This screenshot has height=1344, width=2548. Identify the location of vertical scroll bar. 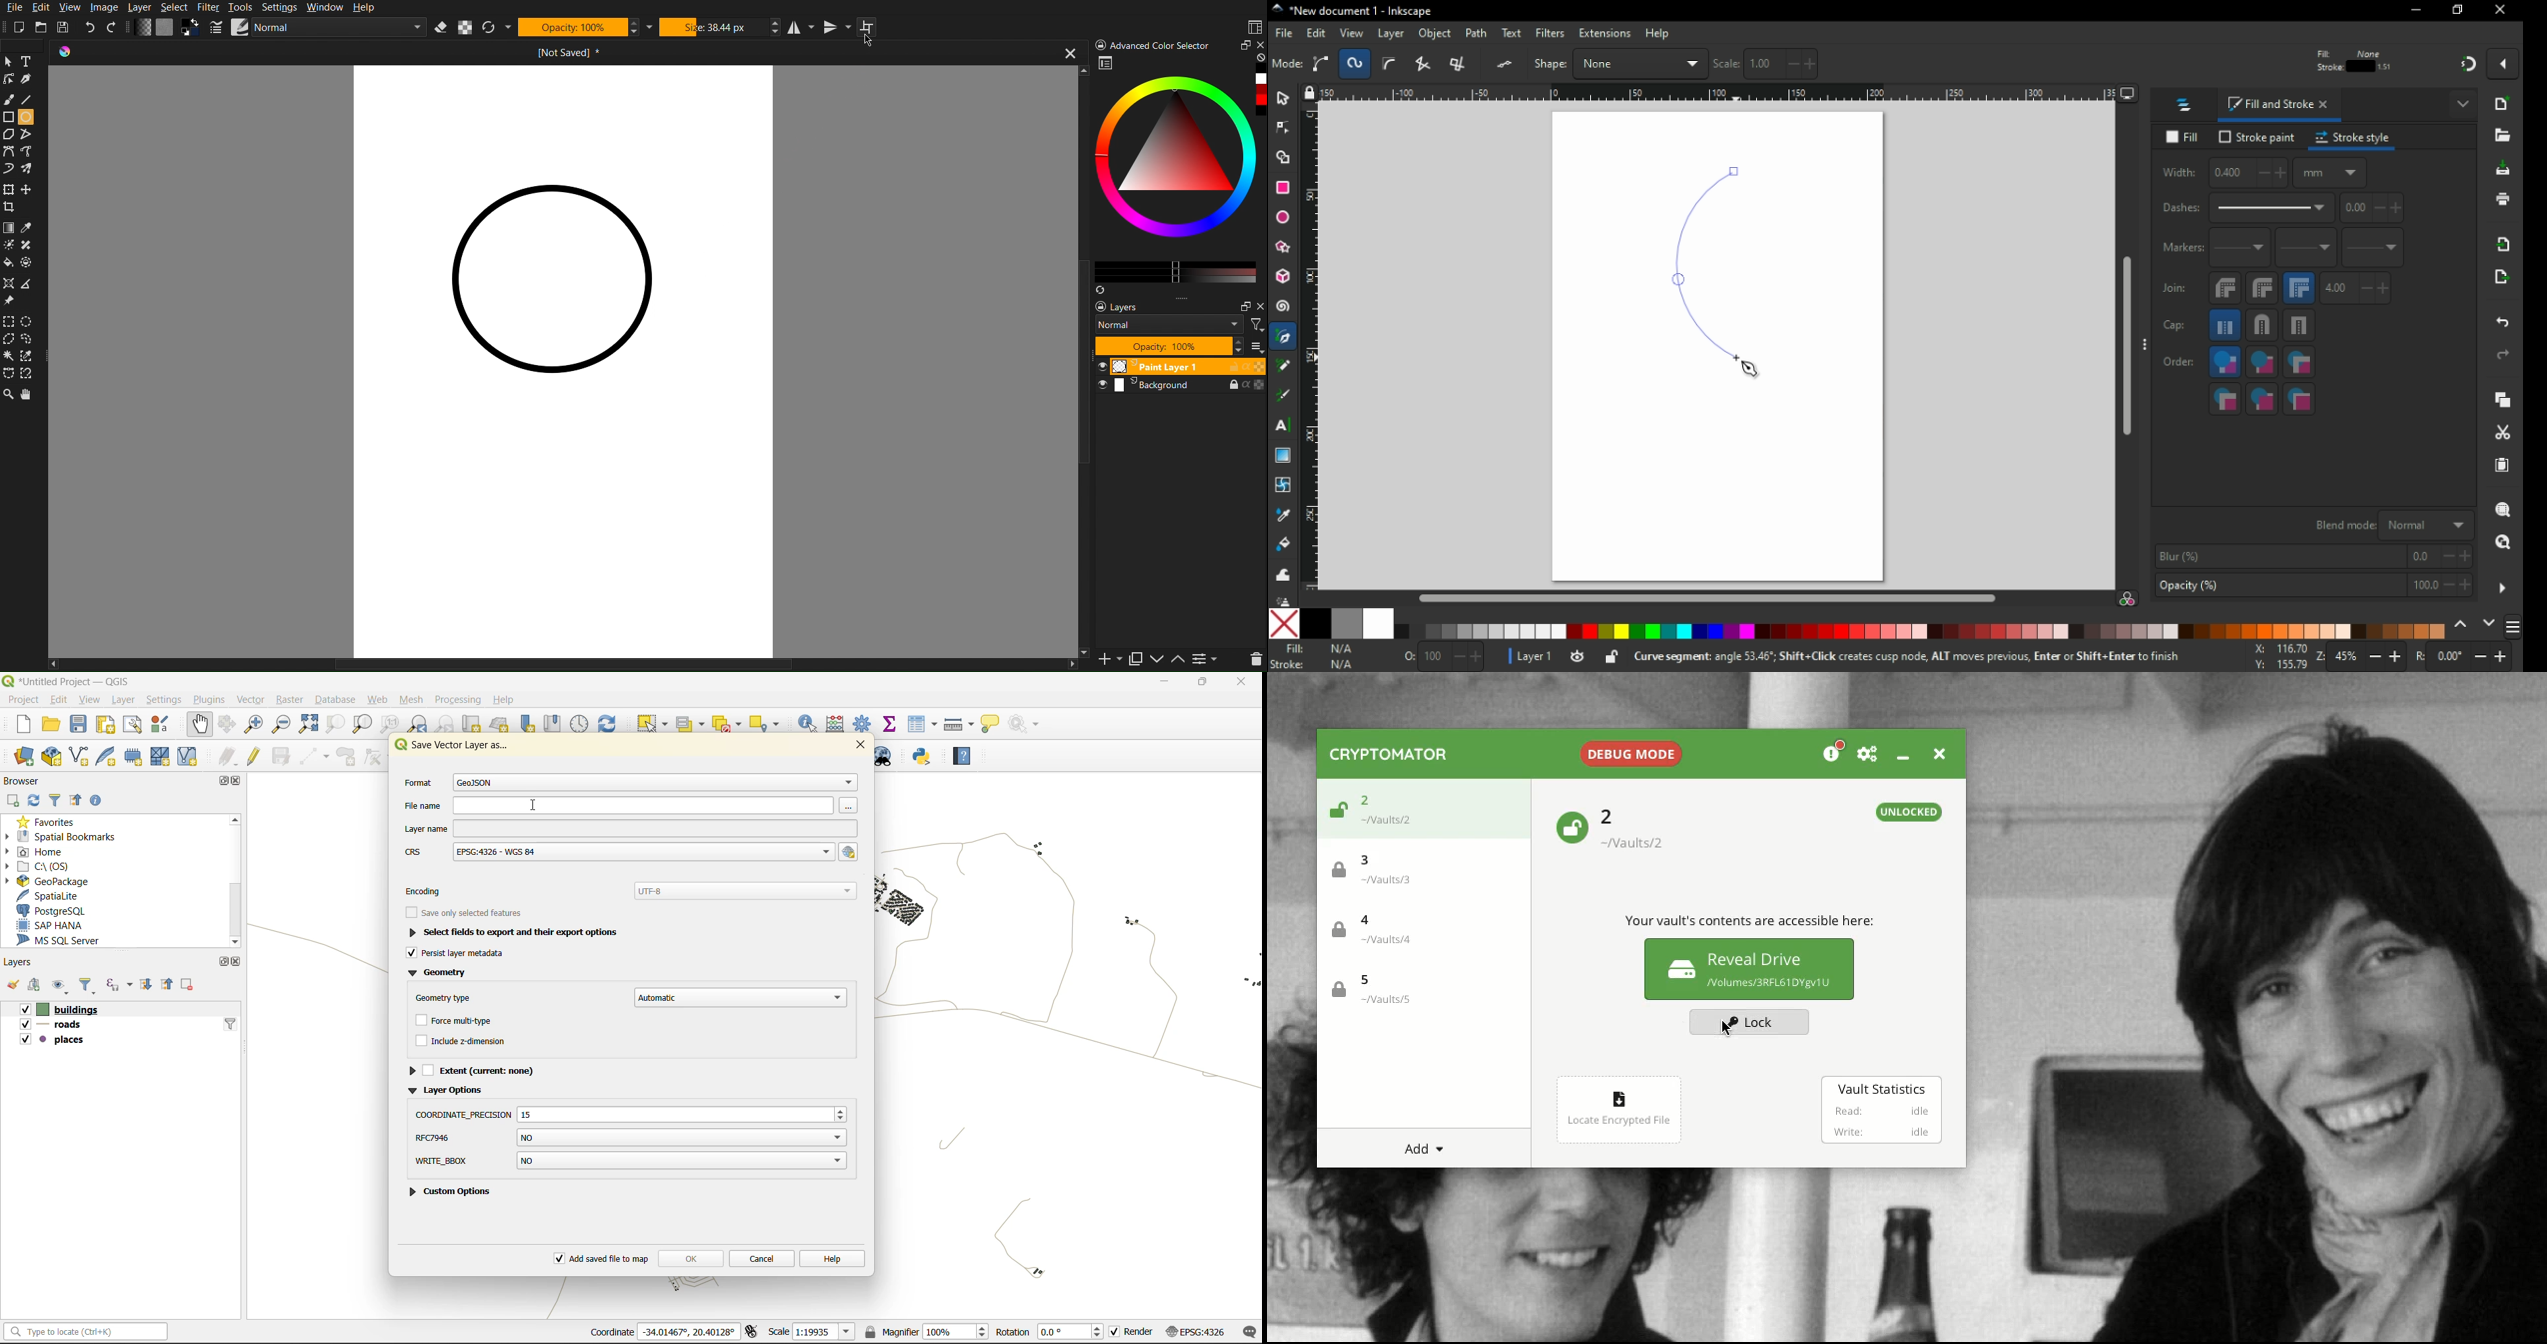
(1076, 326).